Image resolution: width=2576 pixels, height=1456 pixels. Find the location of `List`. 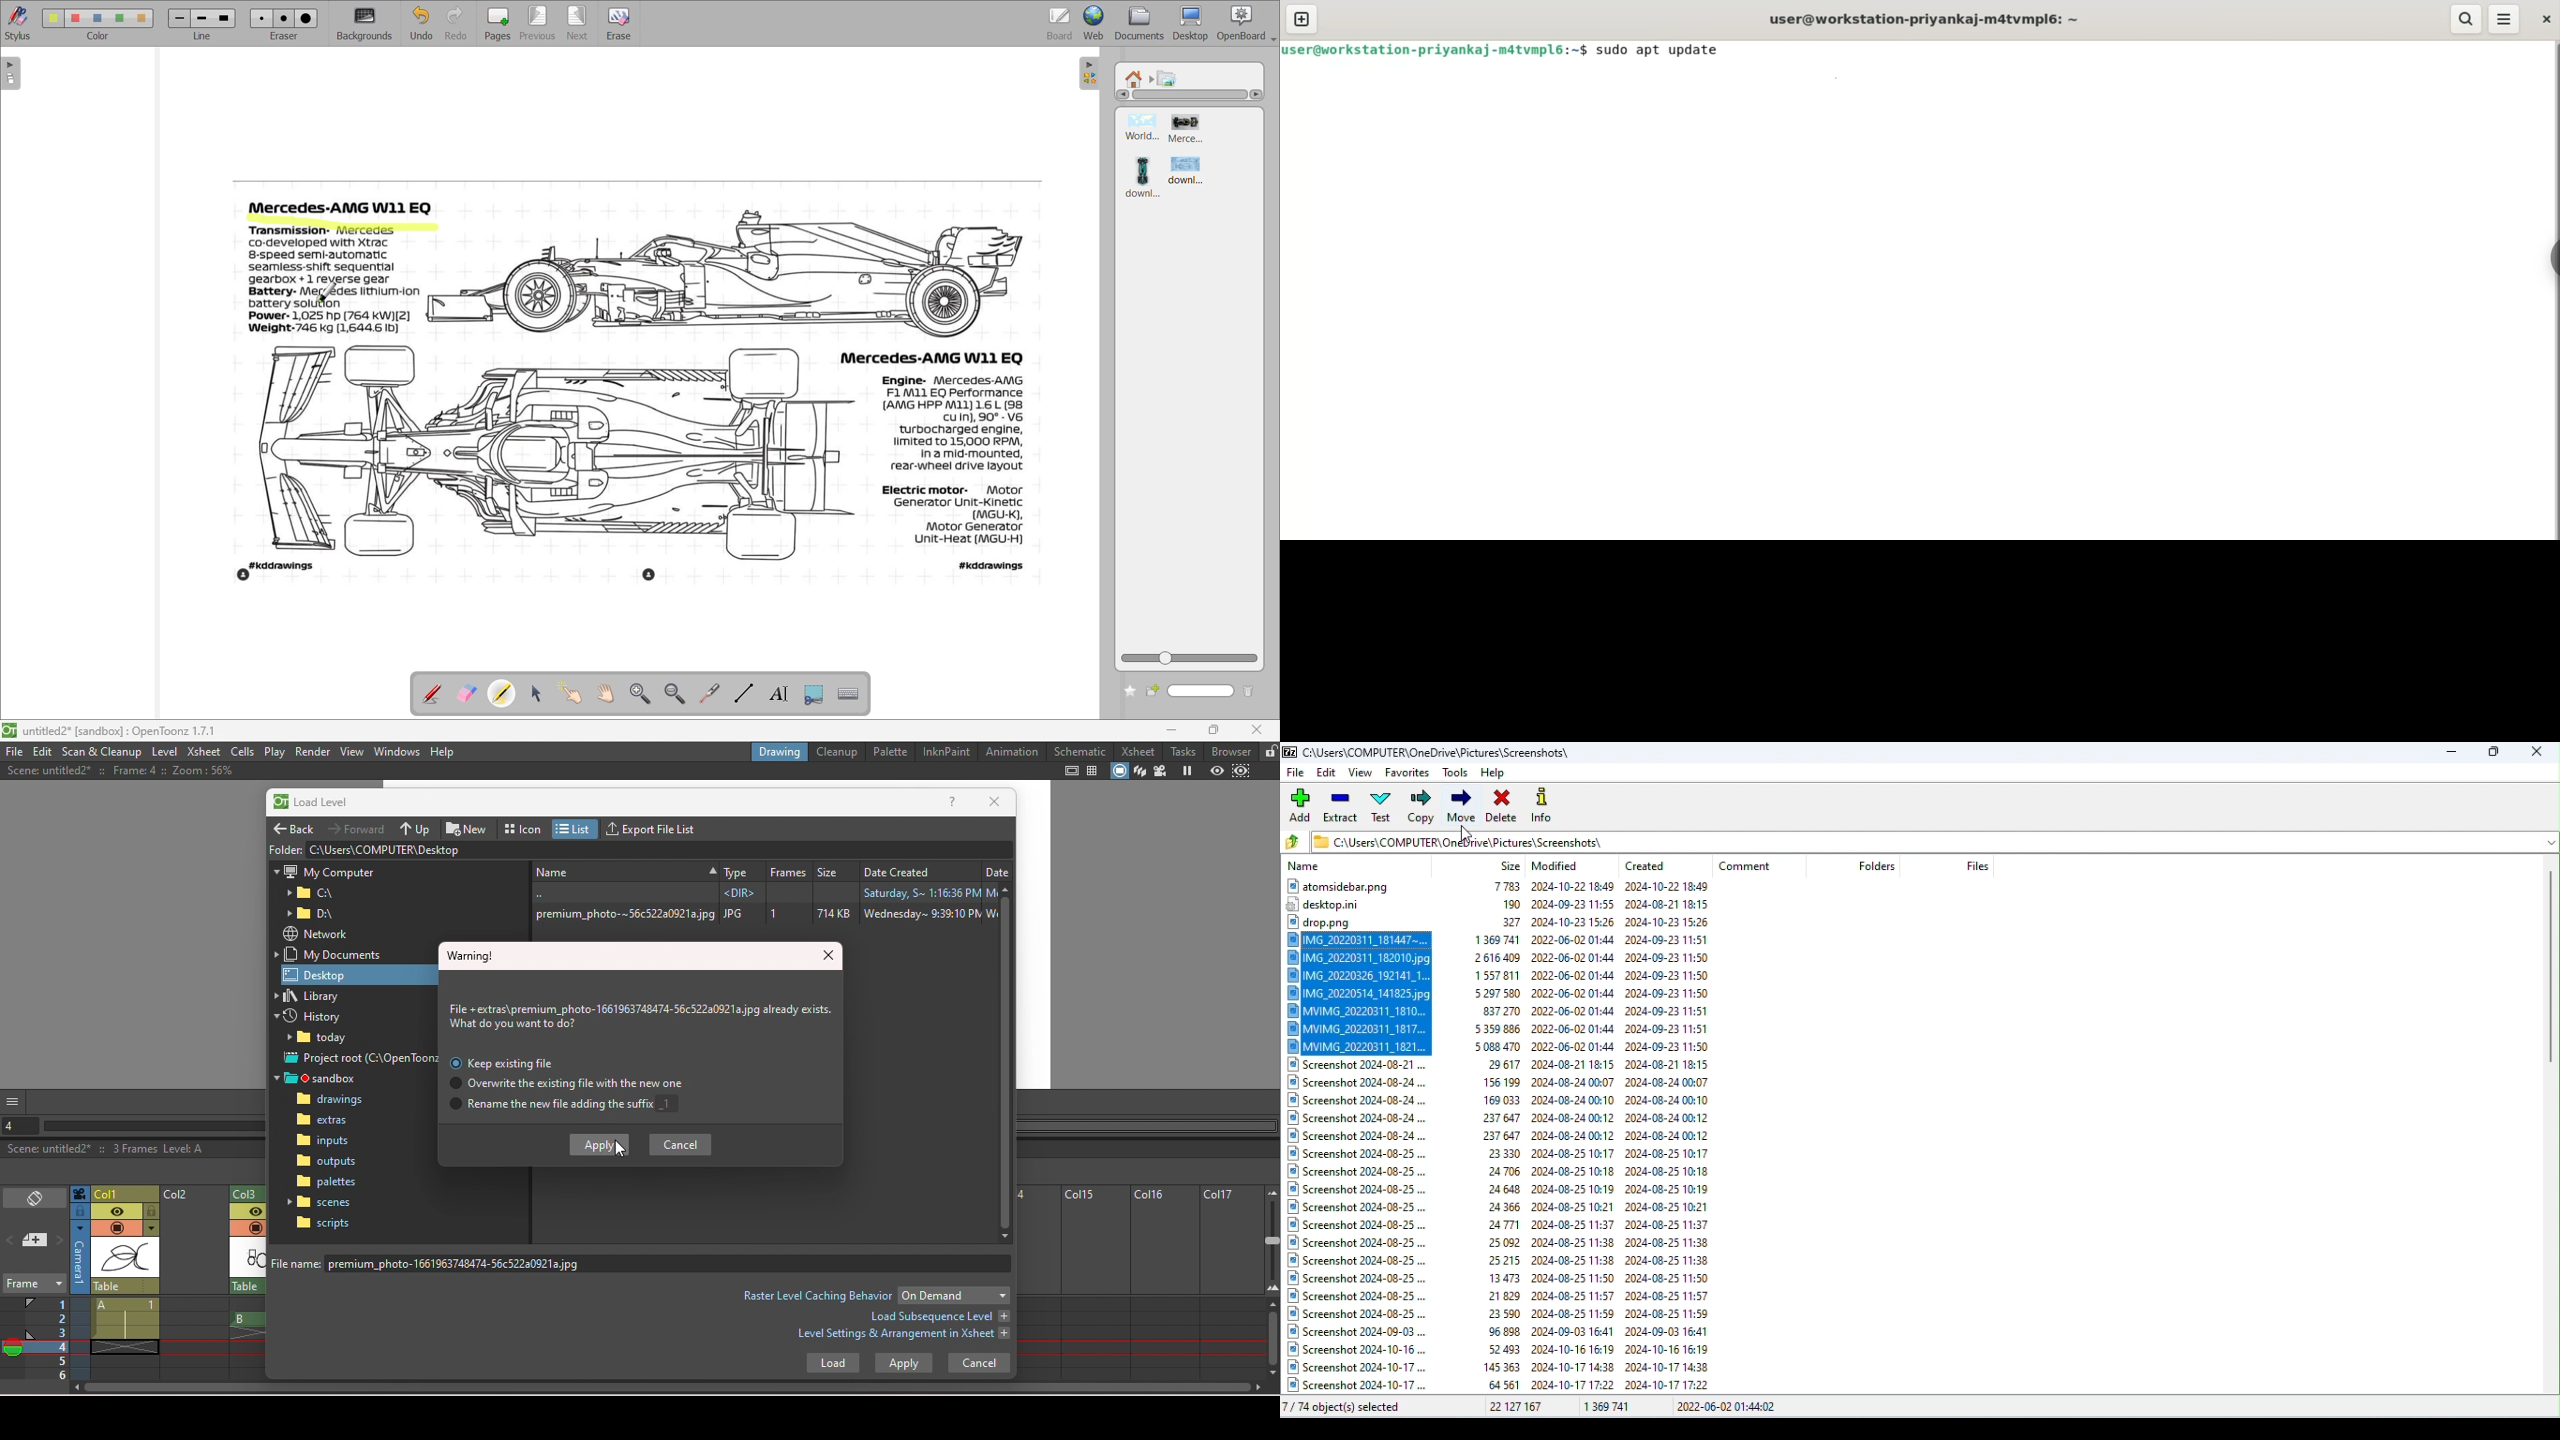

List is located at coordinates (576, 829).